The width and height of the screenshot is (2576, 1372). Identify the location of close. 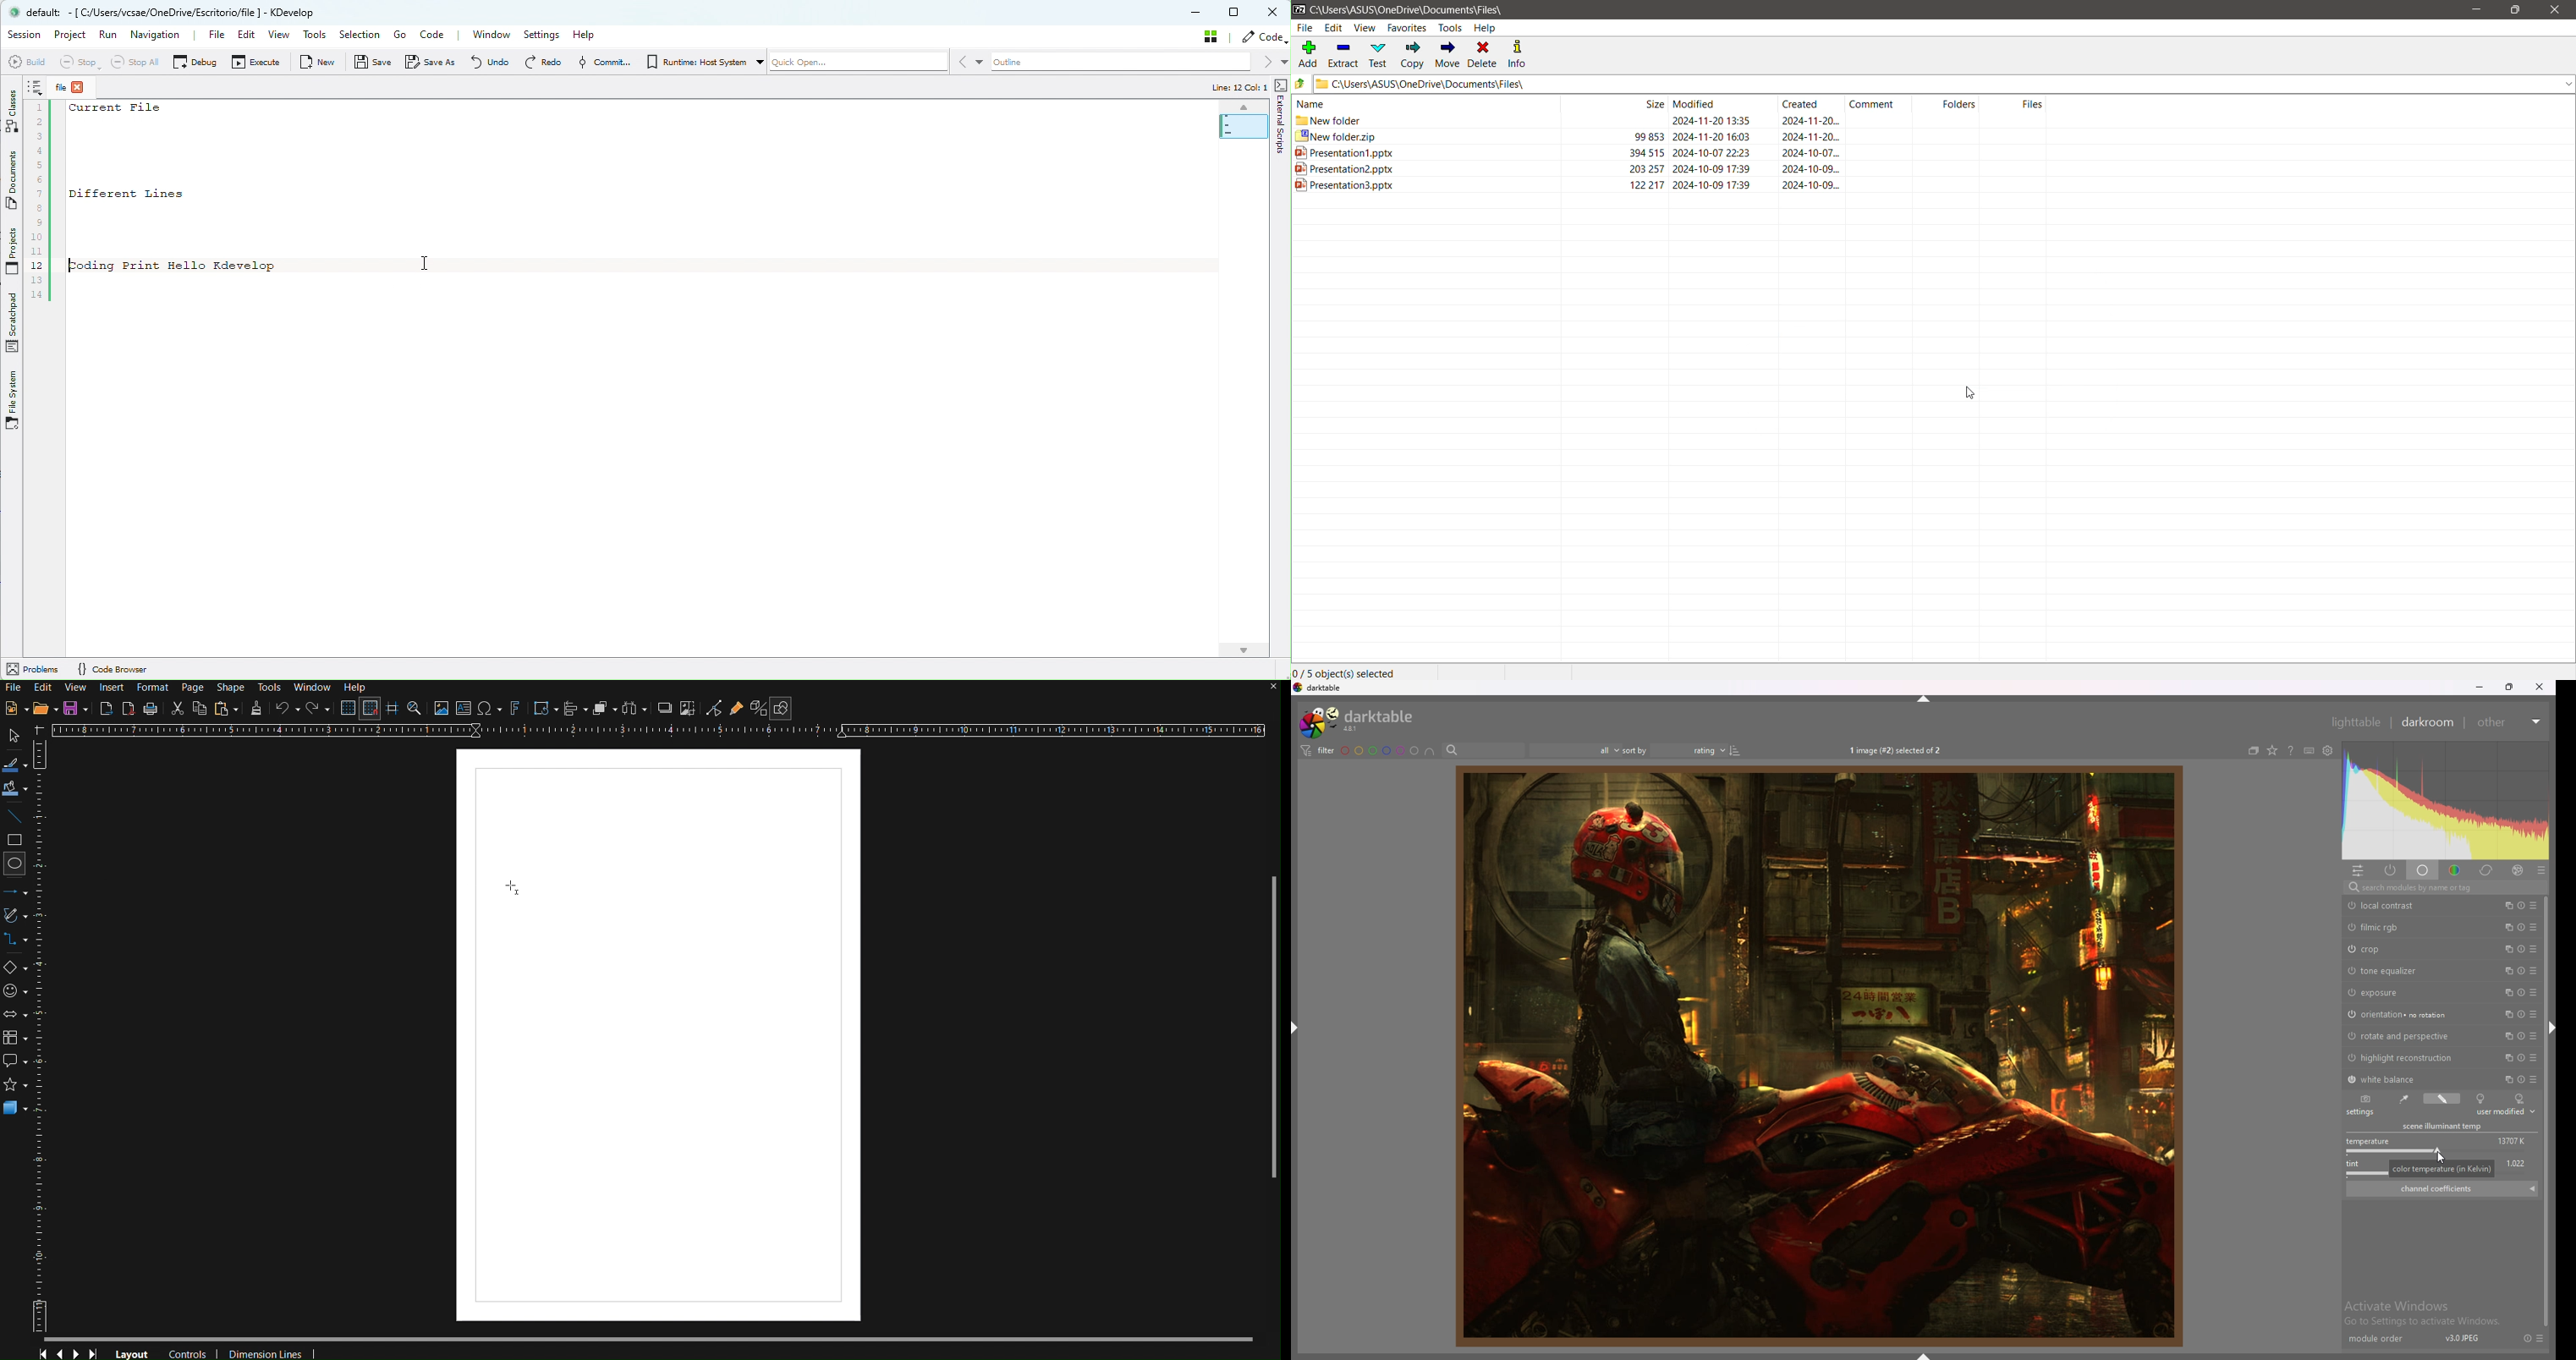
(2539, 687).